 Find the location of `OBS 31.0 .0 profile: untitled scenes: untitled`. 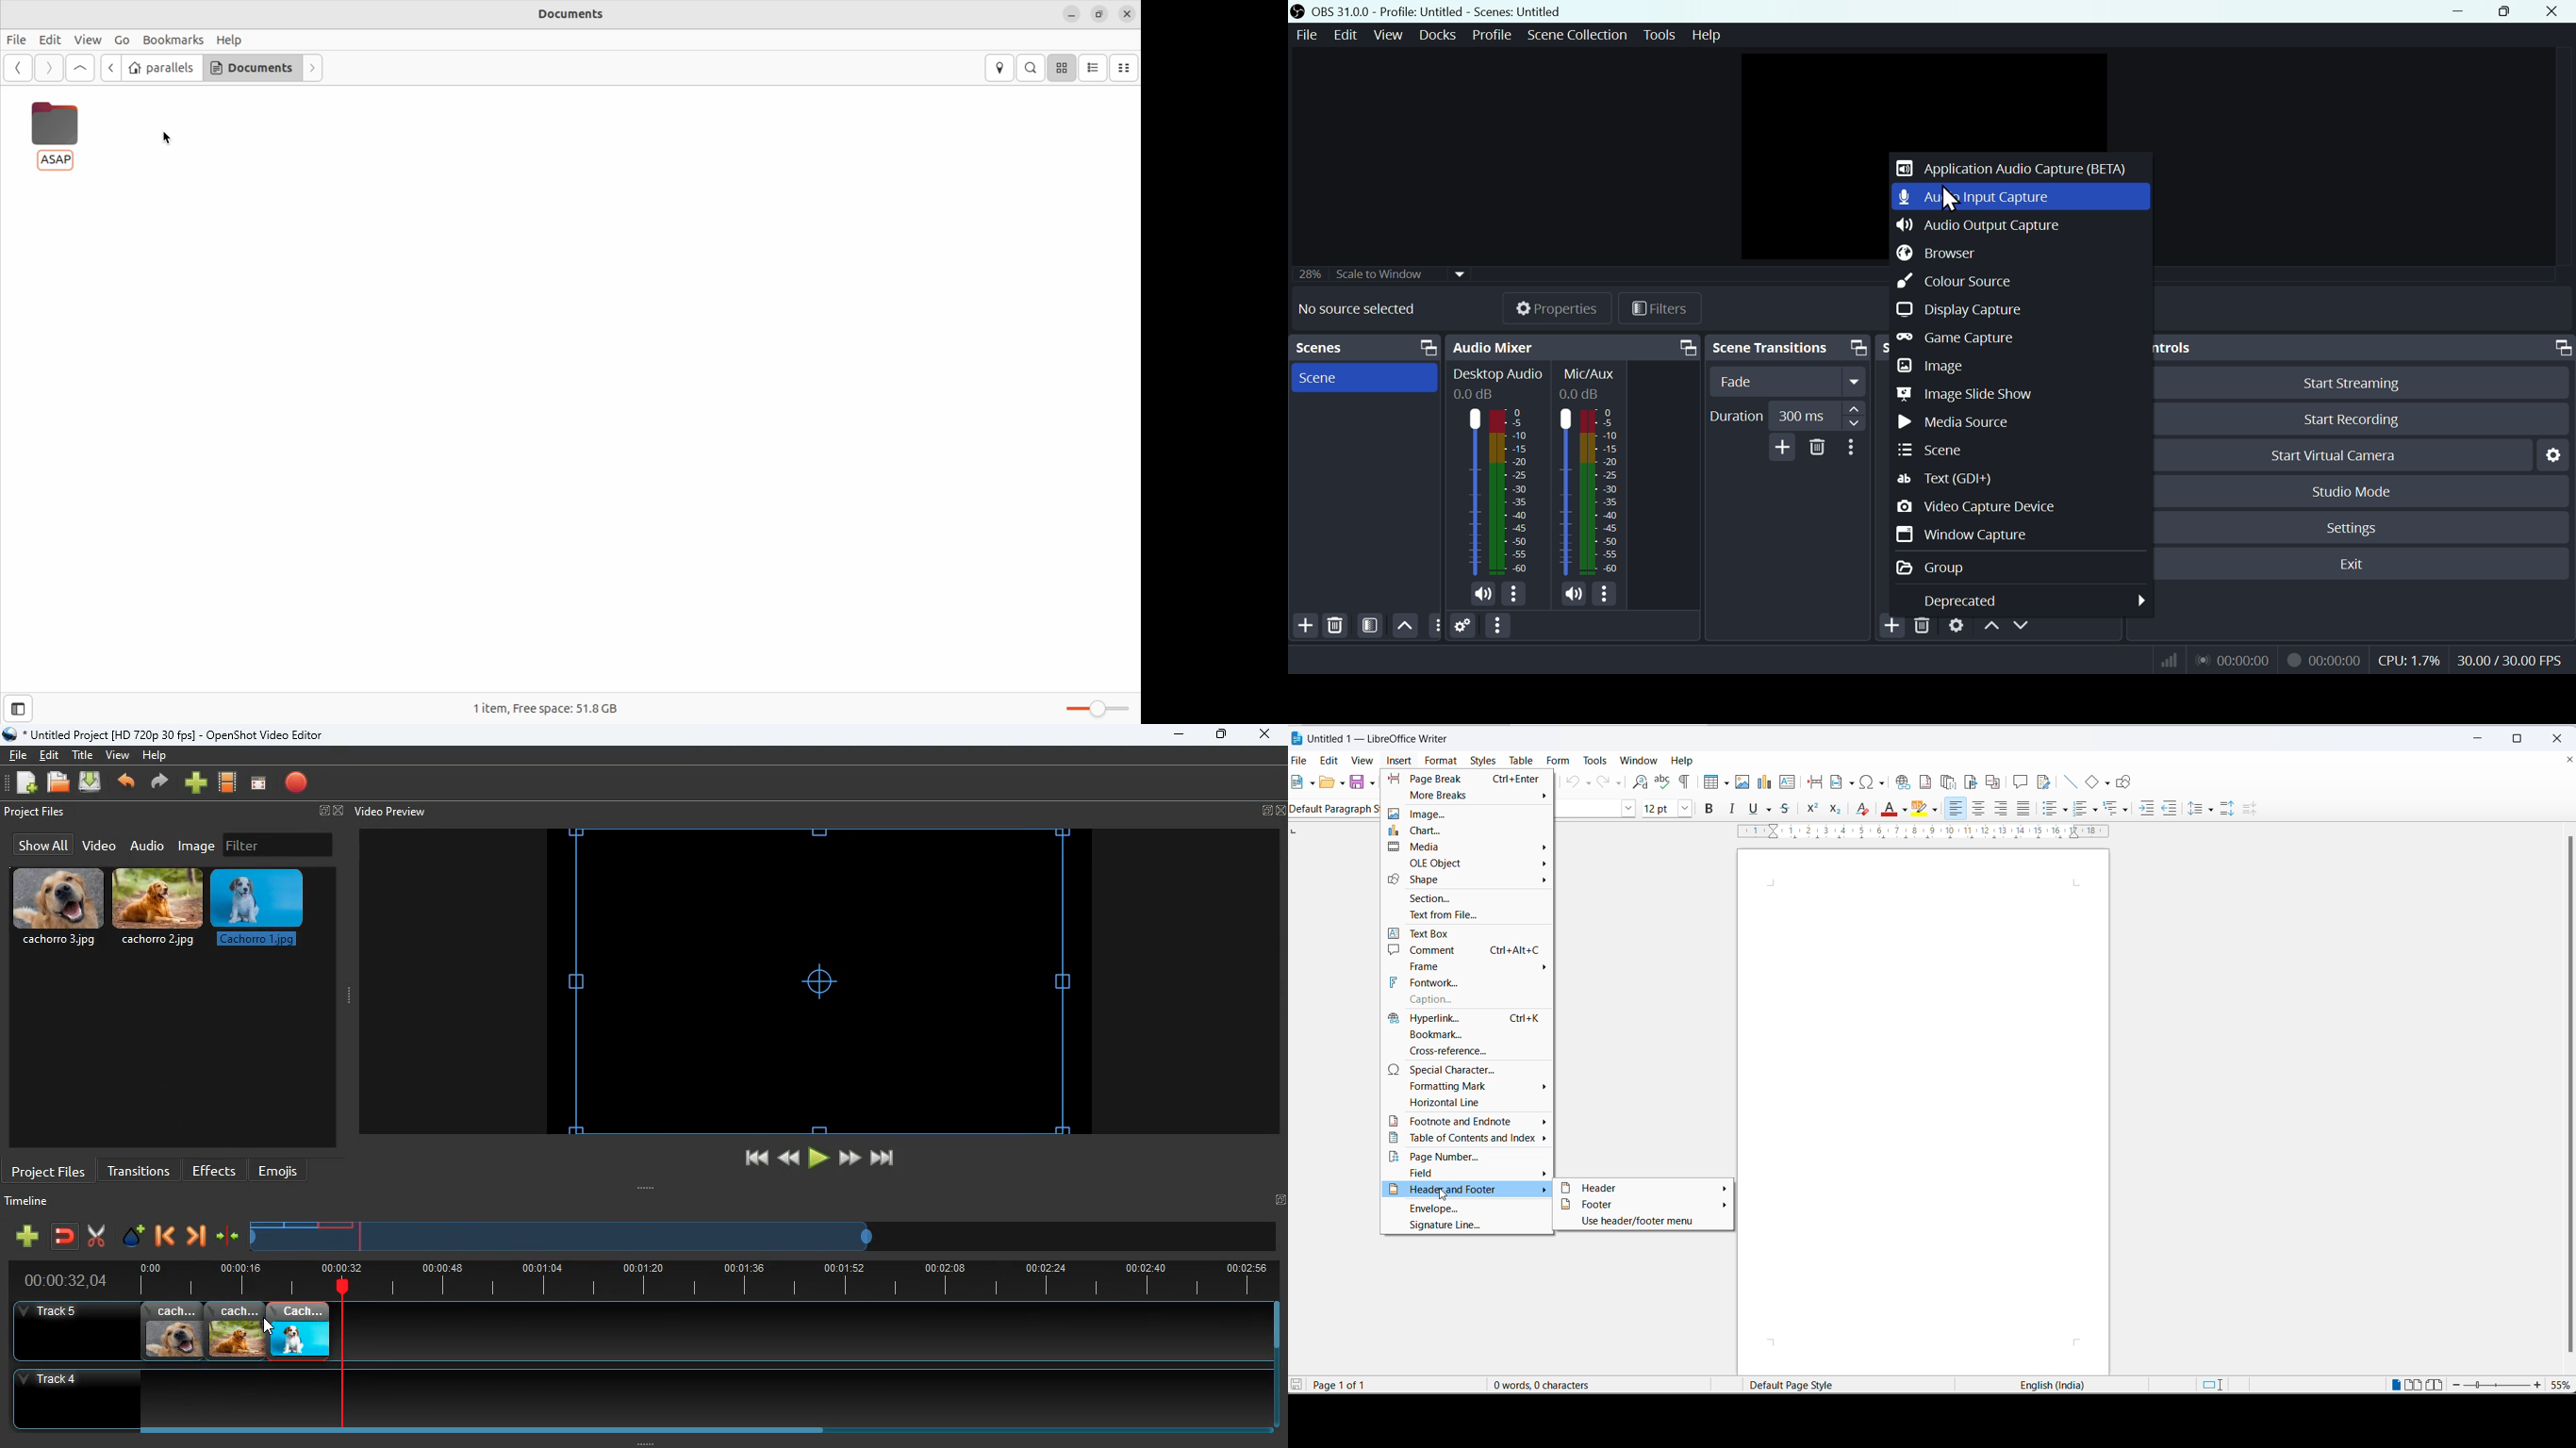

OBS 31.0 .0 profile: untitled scenes: untitled is located at coordinates (1445, 11).